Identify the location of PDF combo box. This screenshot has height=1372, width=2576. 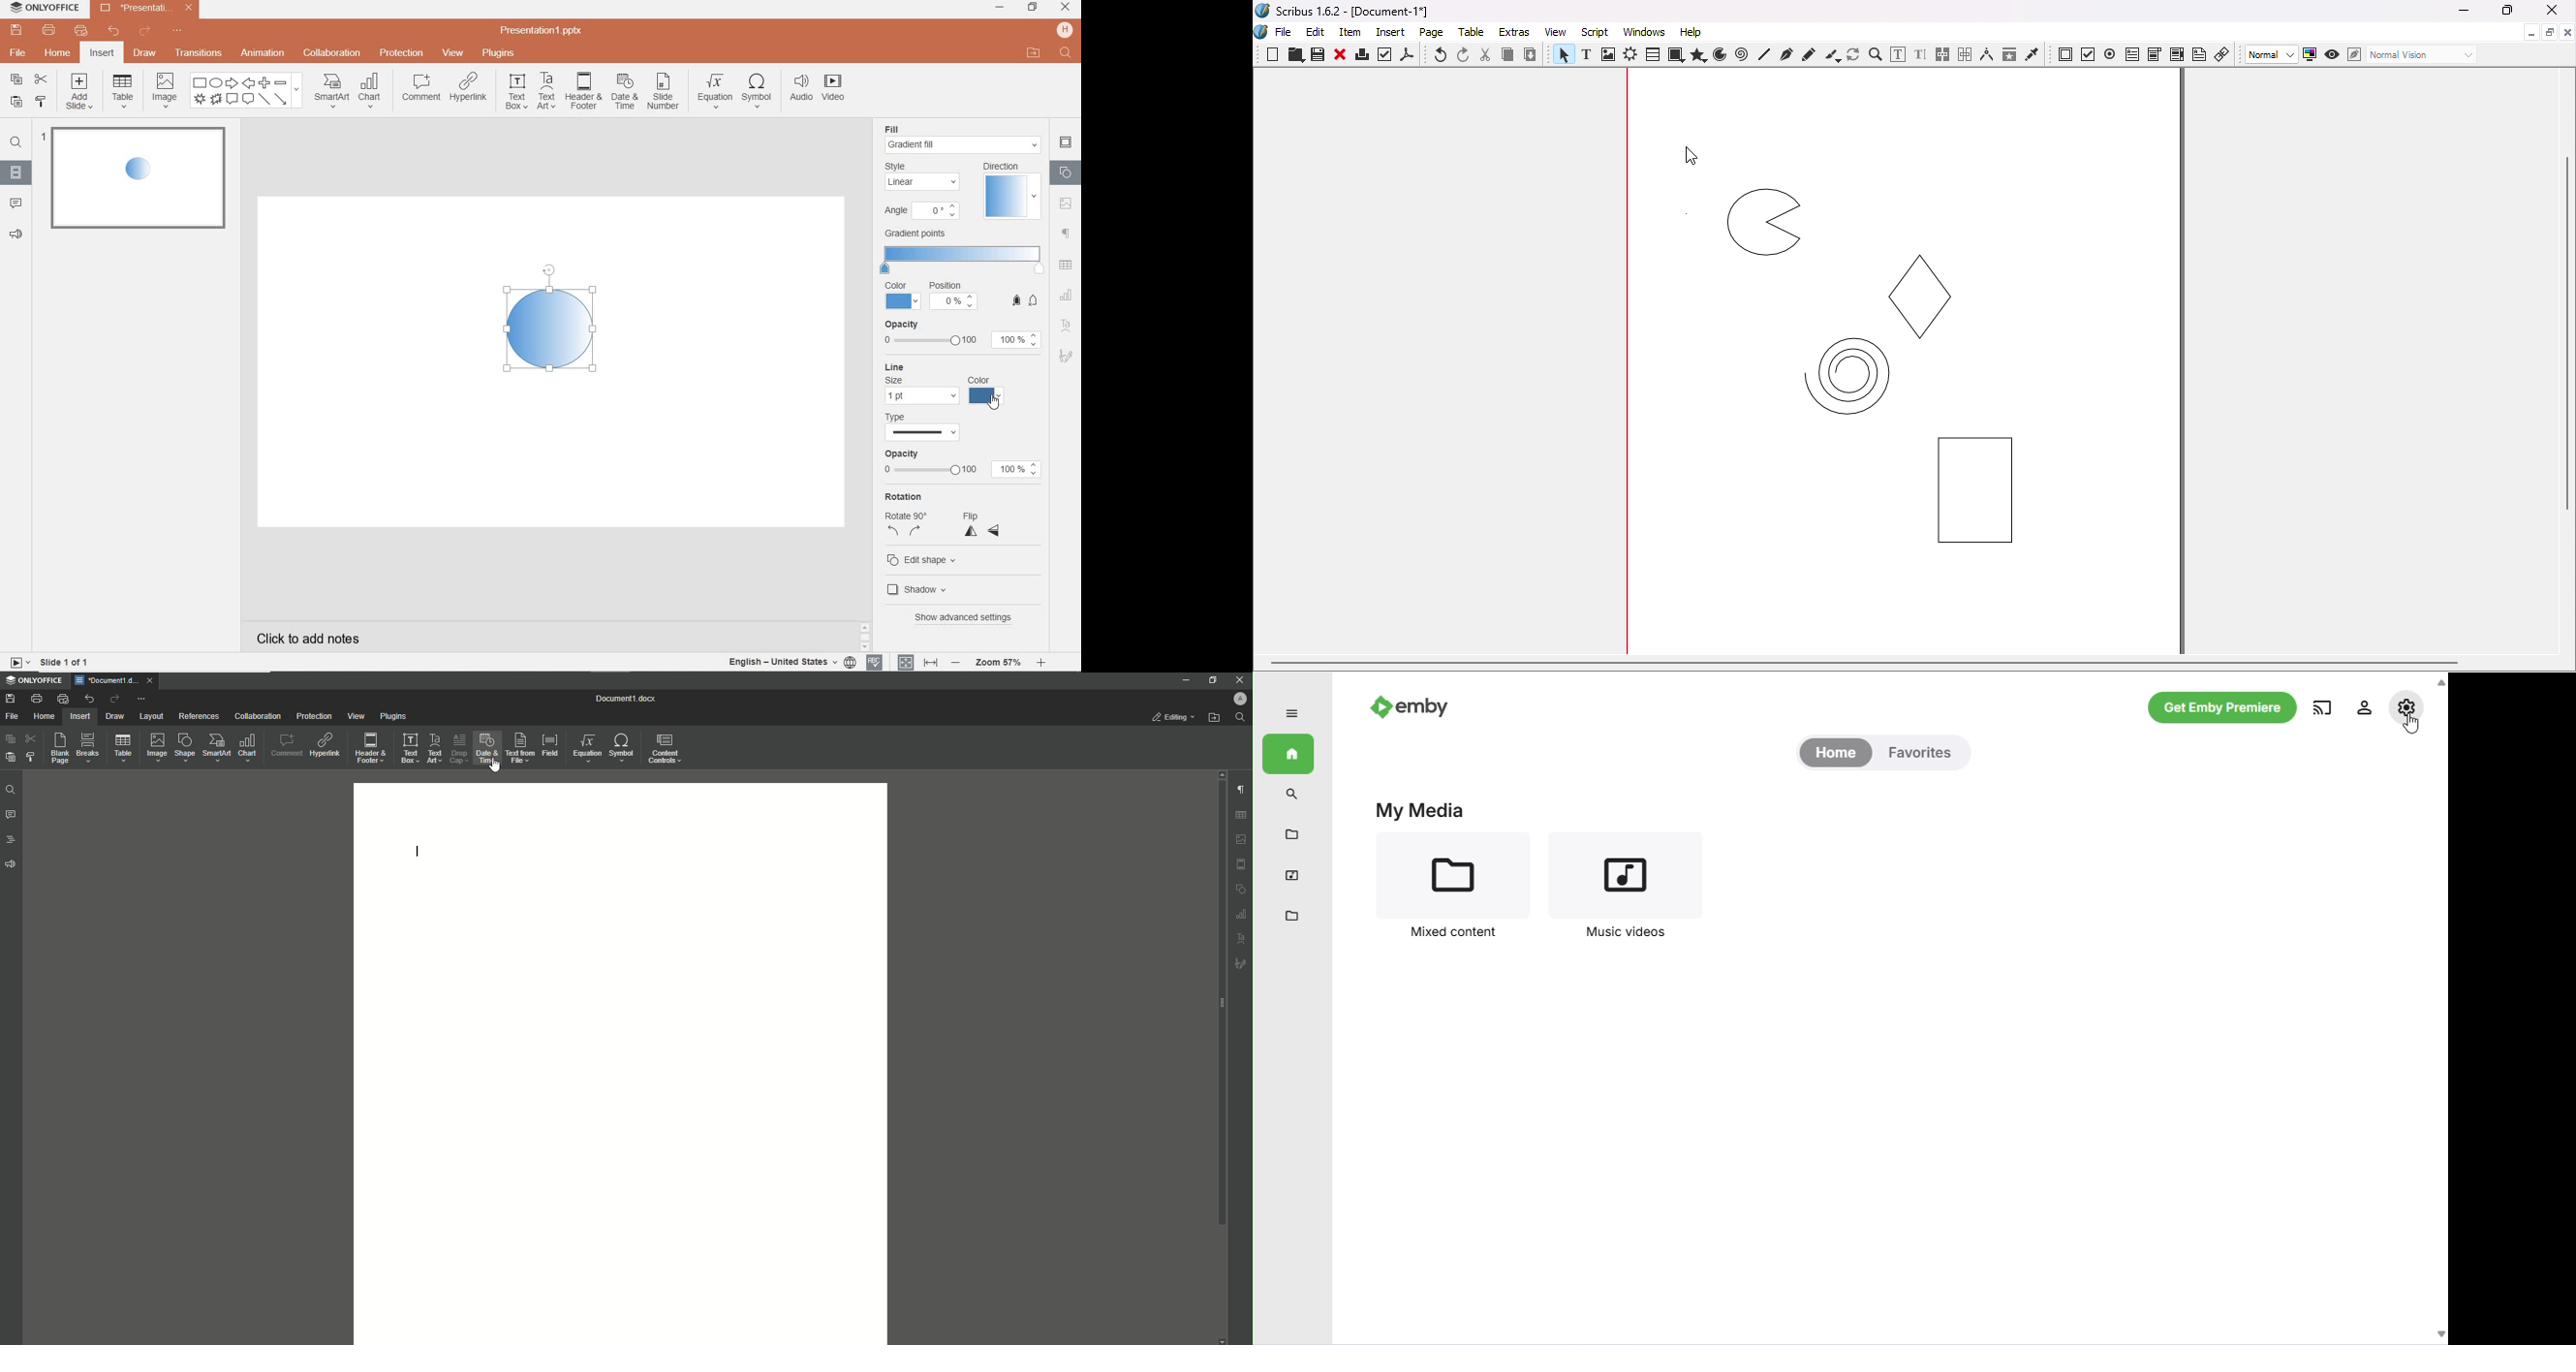
(2154, 54).